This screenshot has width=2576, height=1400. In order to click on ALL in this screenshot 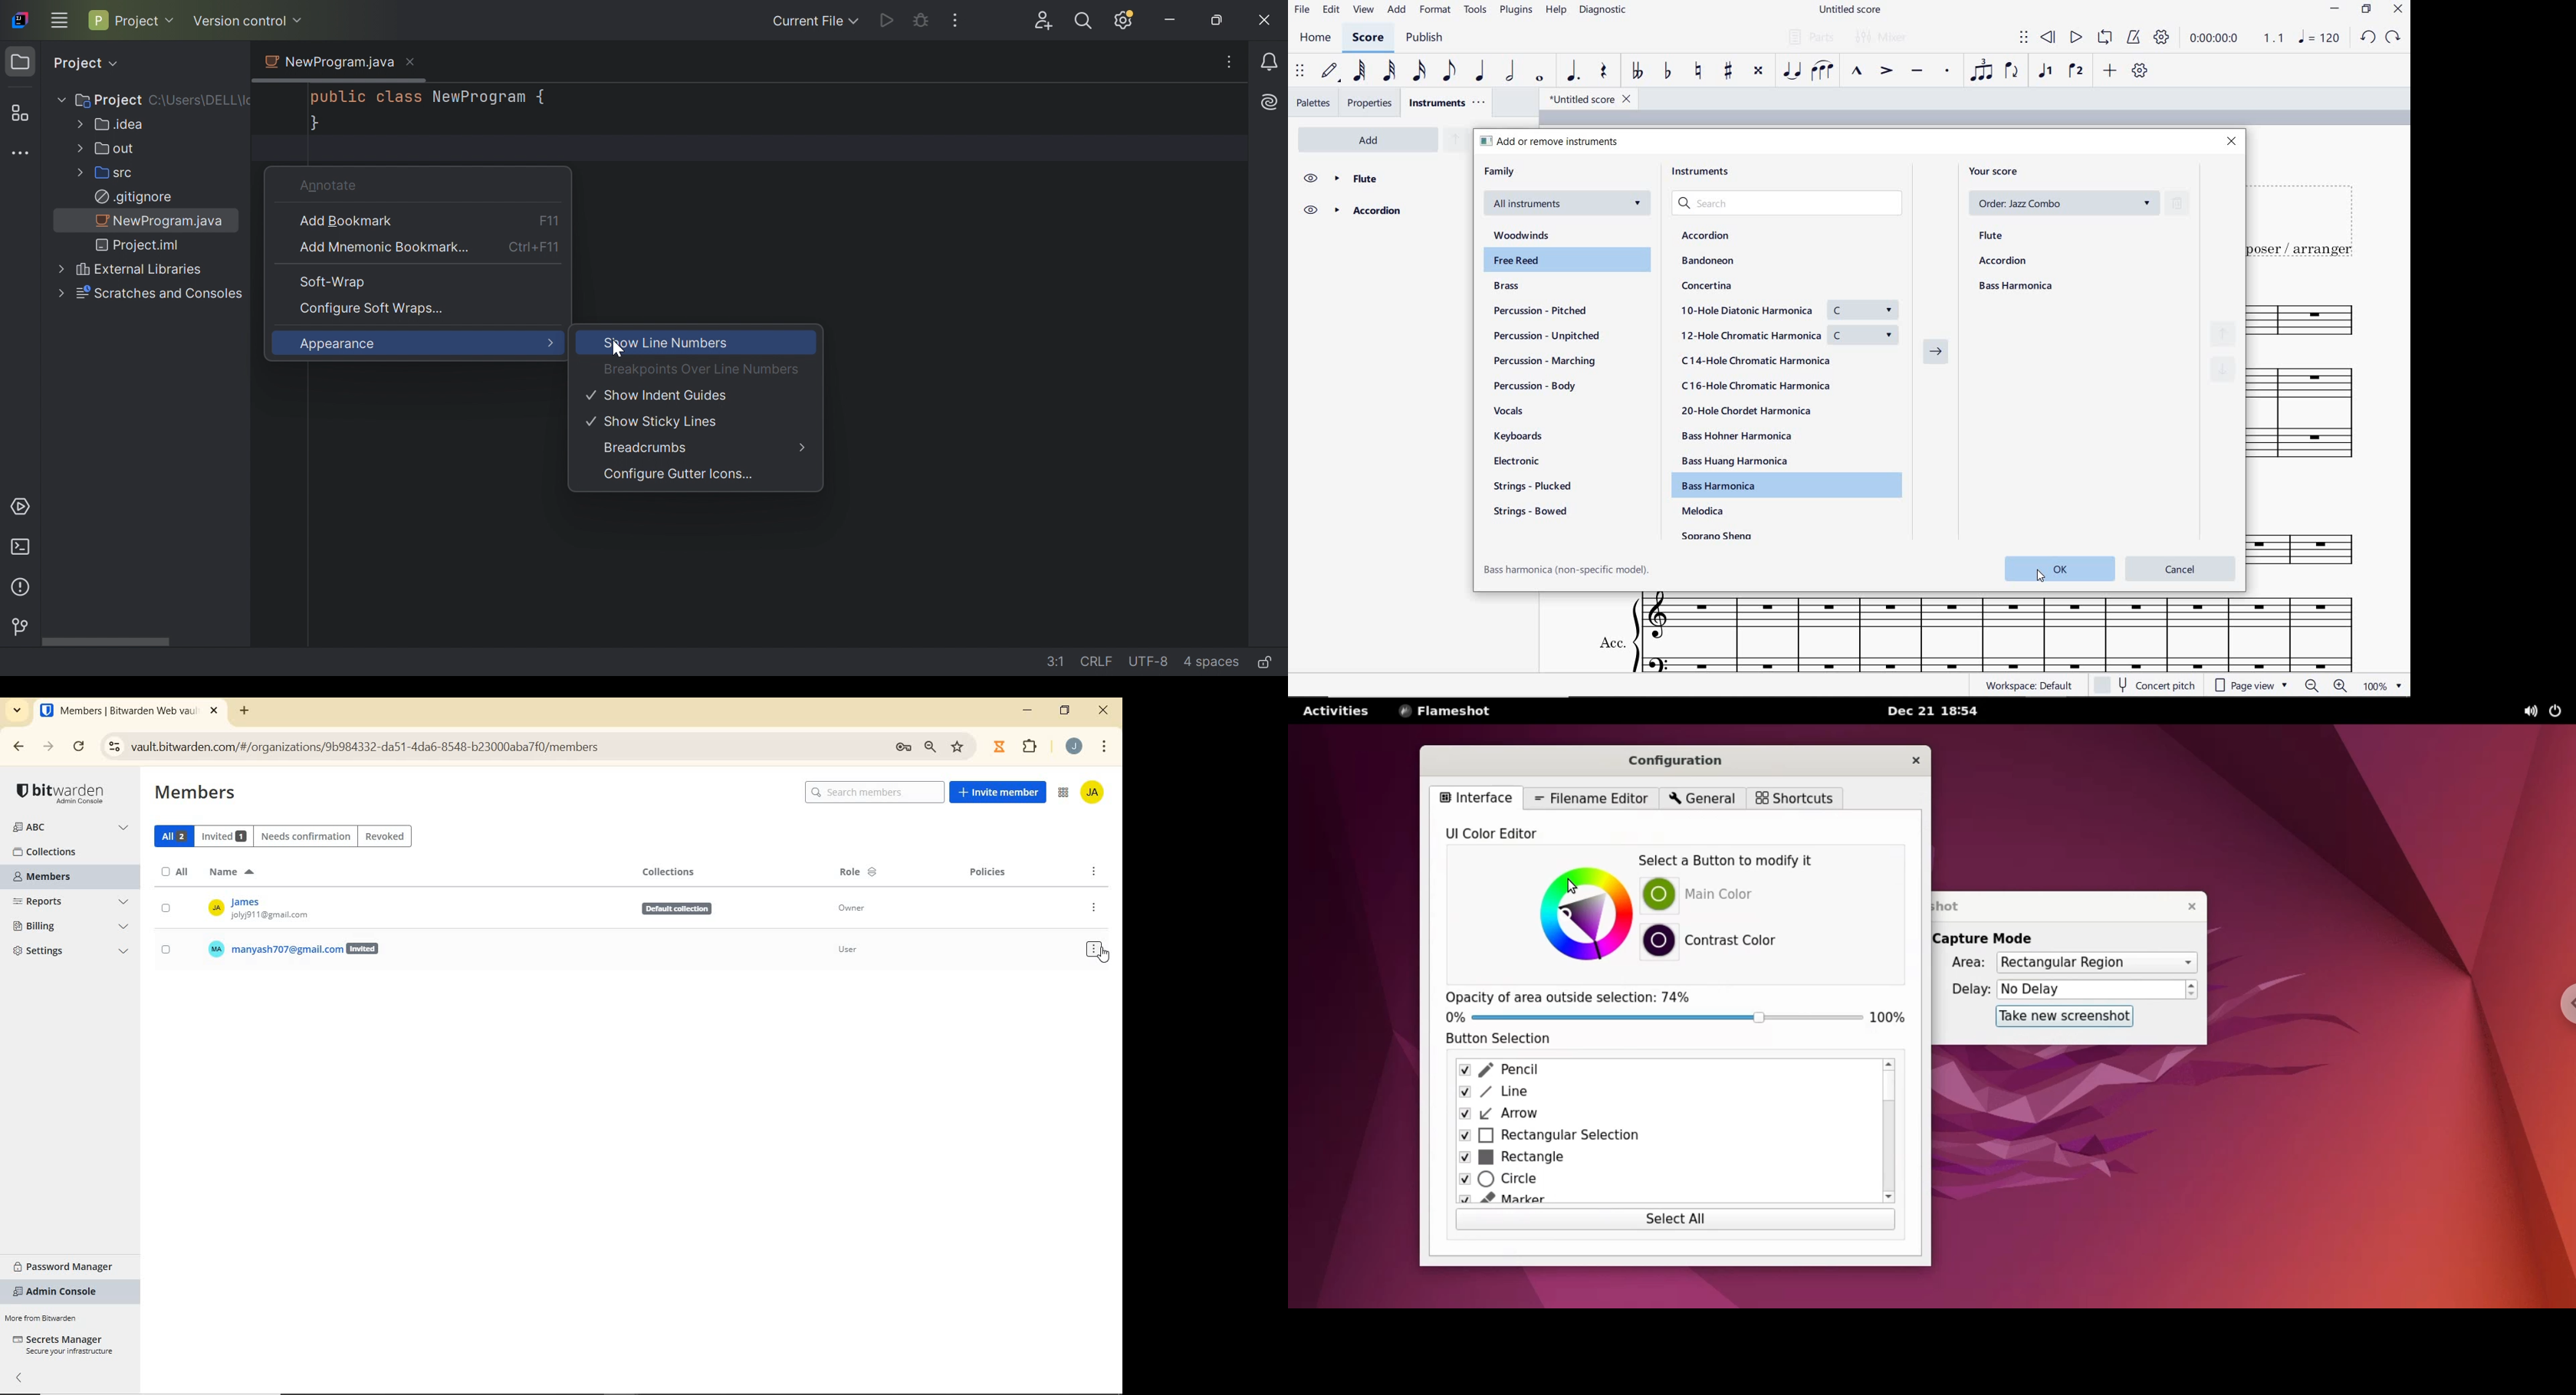, I will do `click(172, 835)`.